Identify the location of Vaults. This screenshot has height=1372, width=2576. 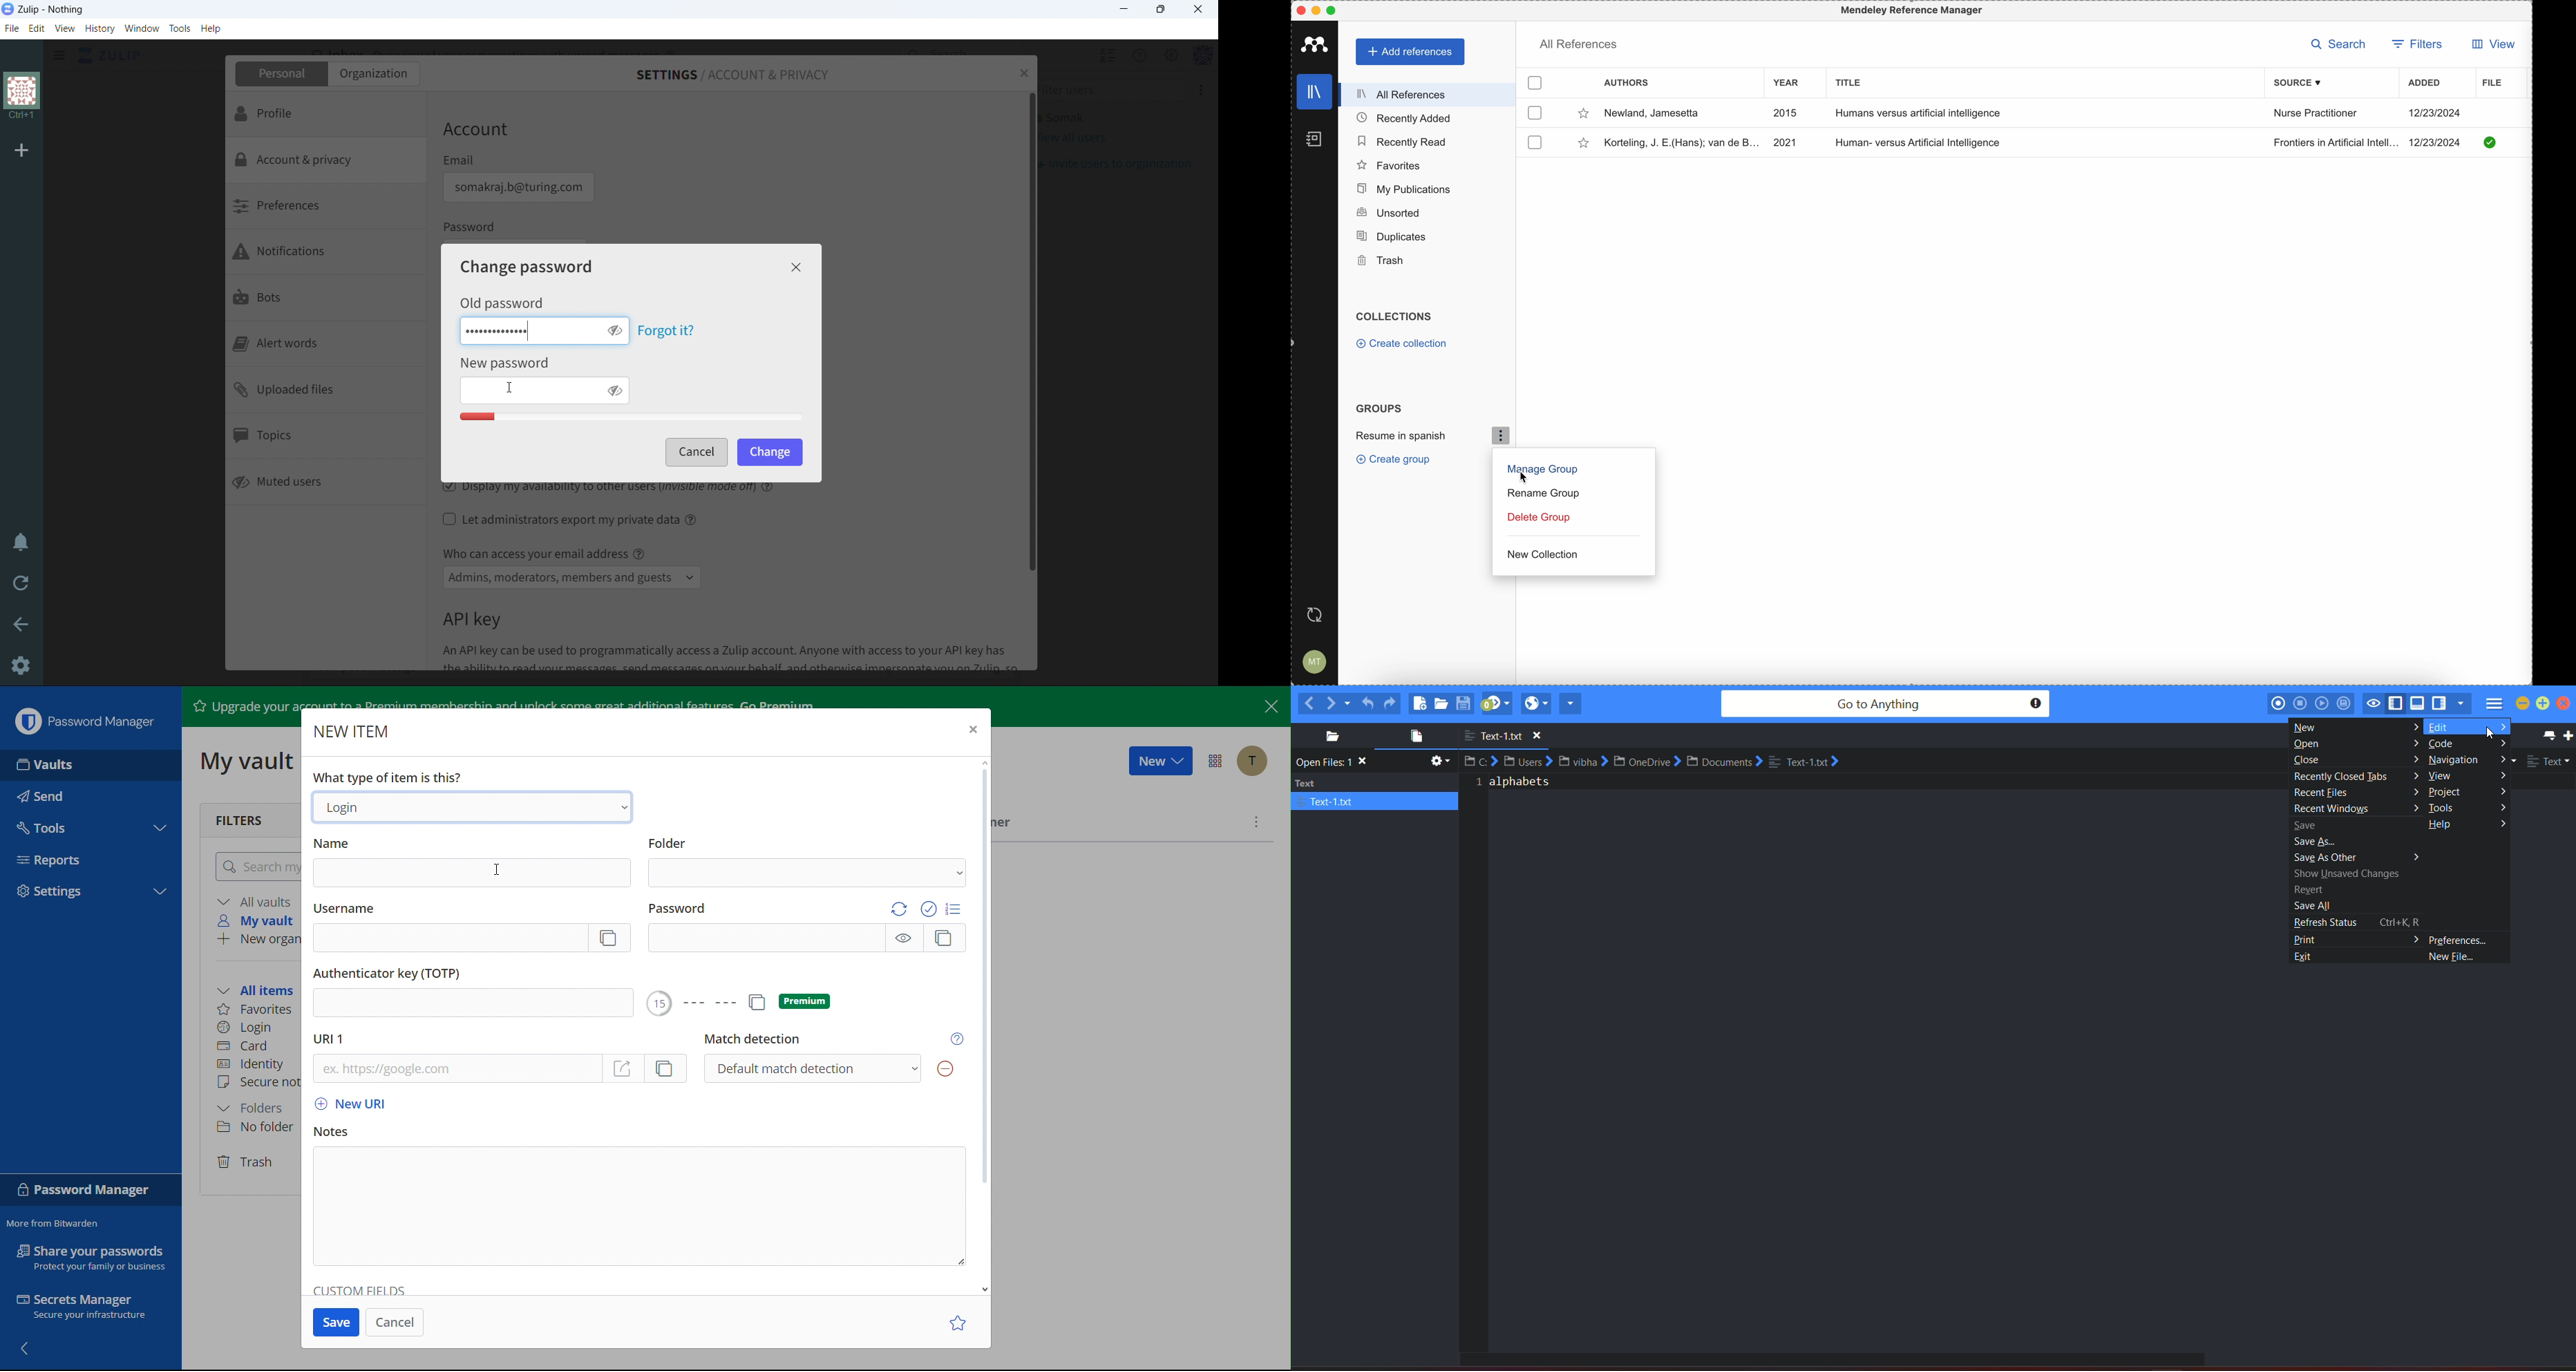
(90, 764).